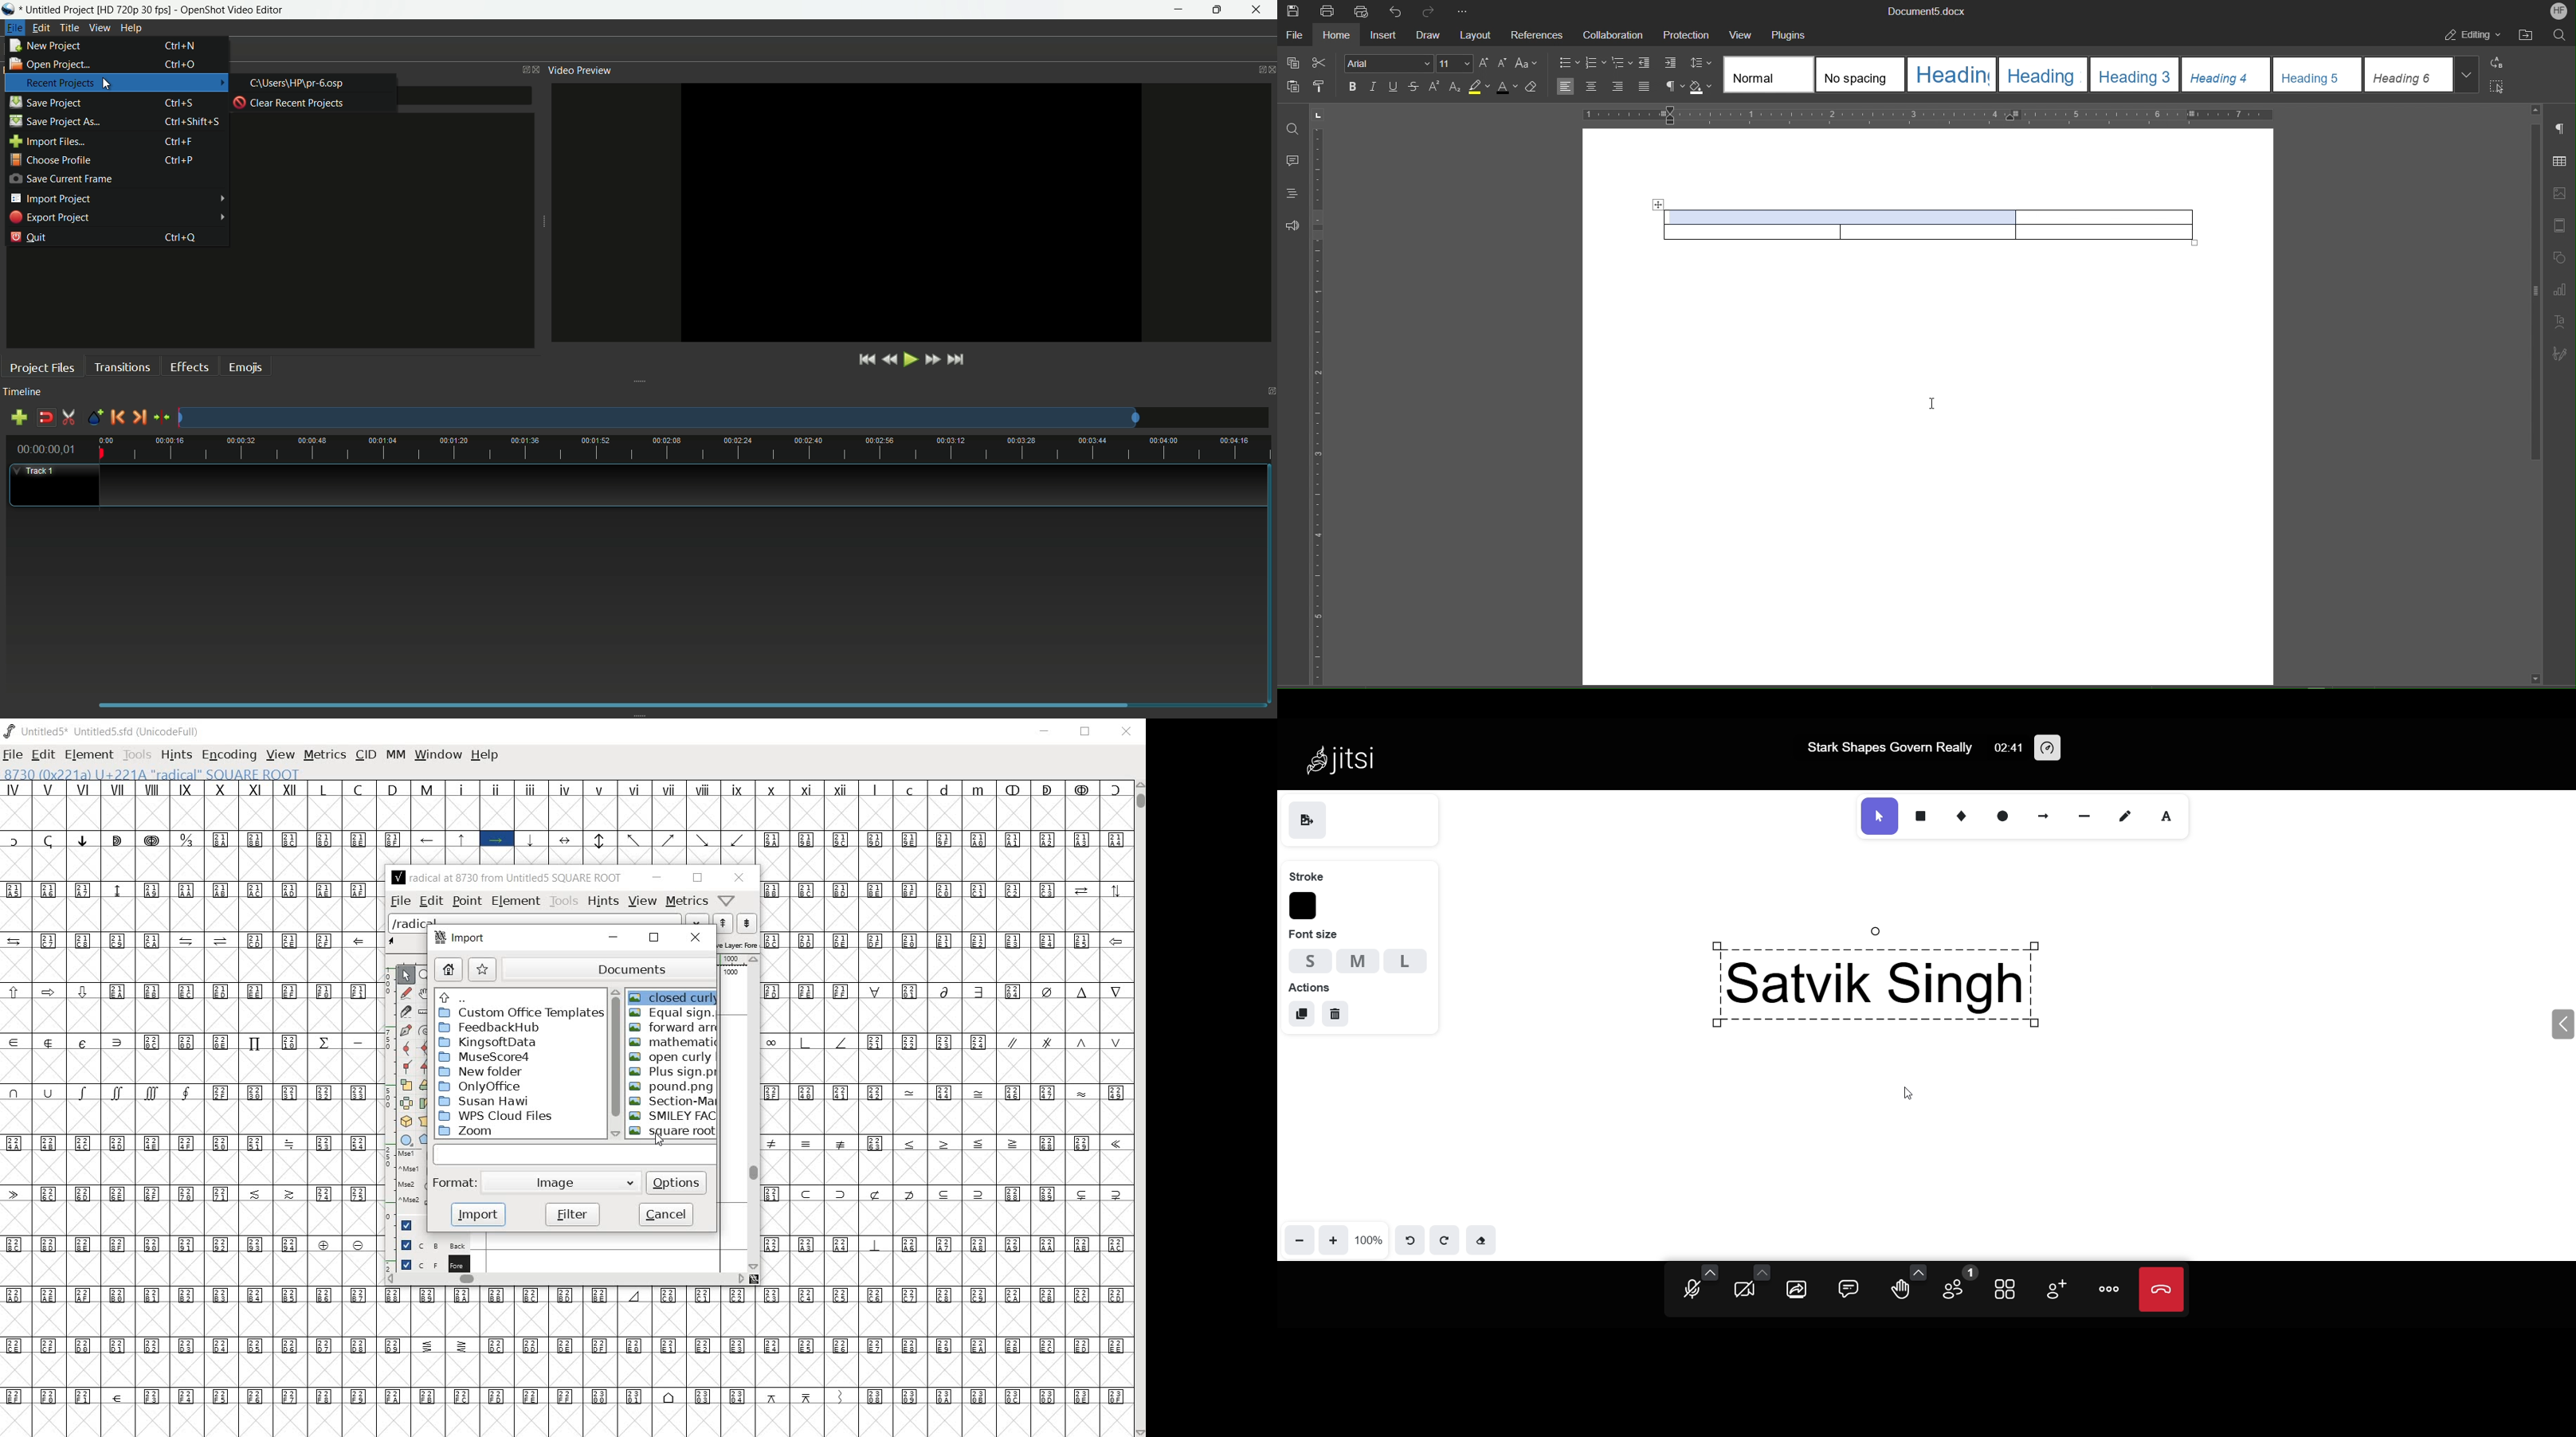 This screenshot has height=1456, width=2576. I want to click on Custom Office Templates, so click(521, 1012).